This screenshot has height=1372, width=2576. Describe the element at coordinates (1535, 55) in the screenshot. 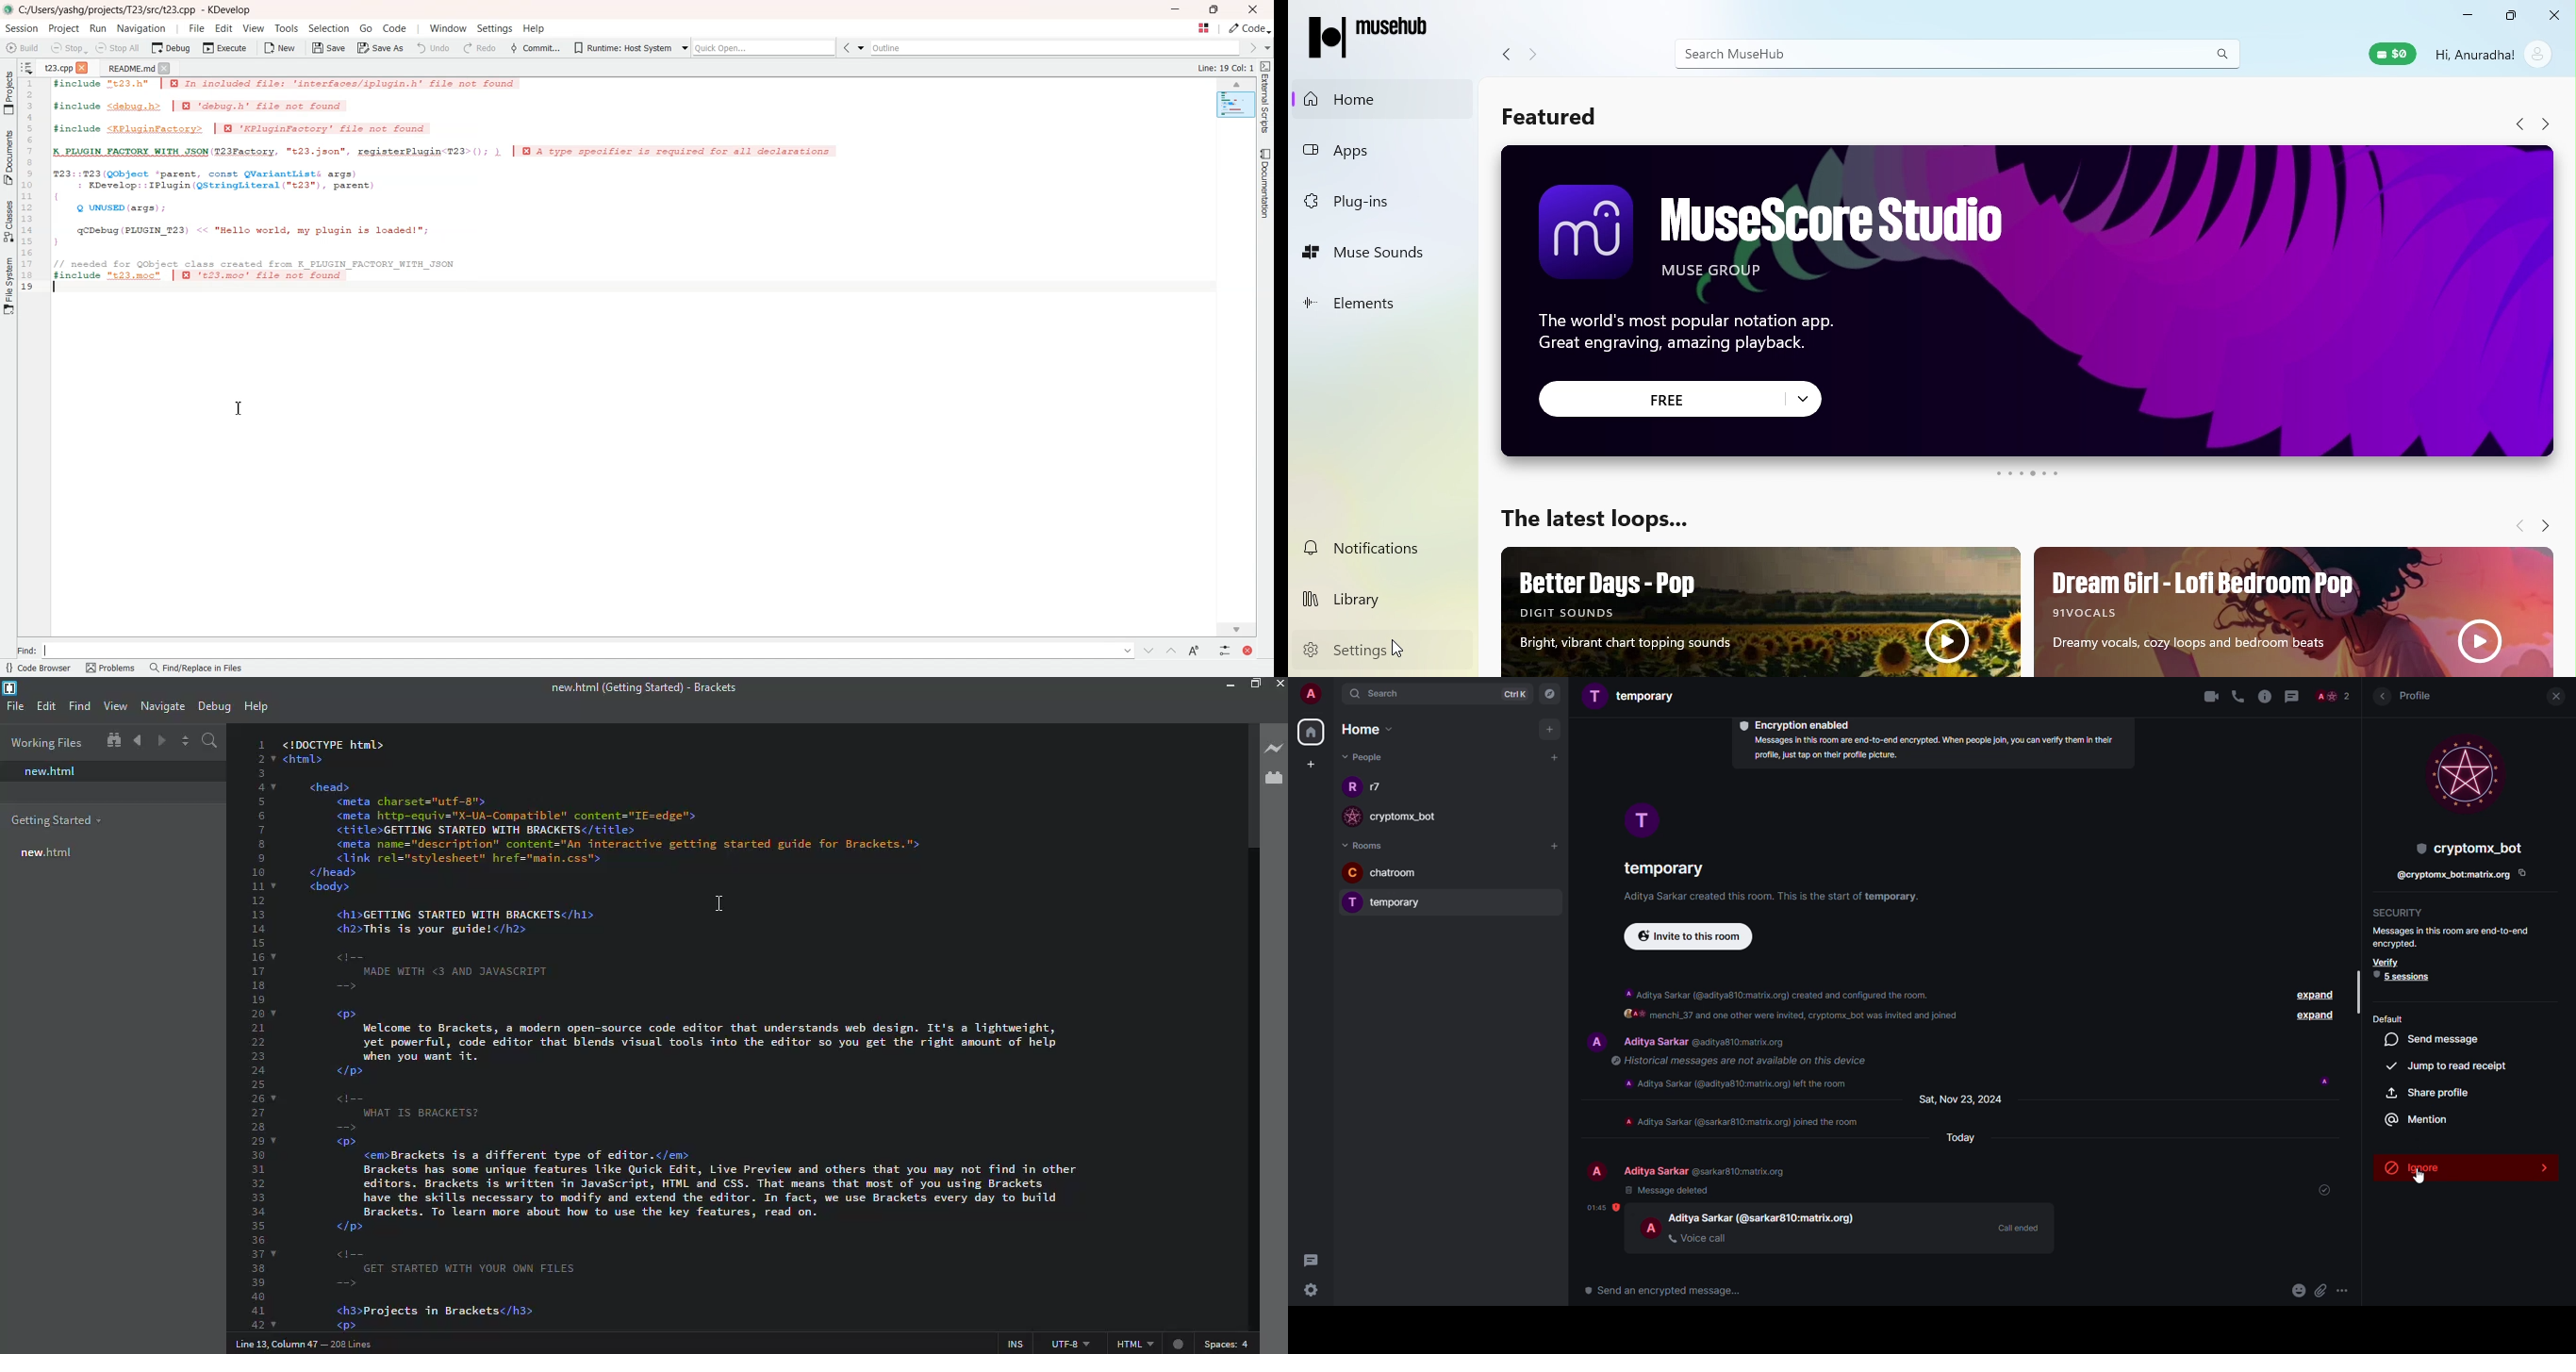

I see `Navigate forward` at that location.